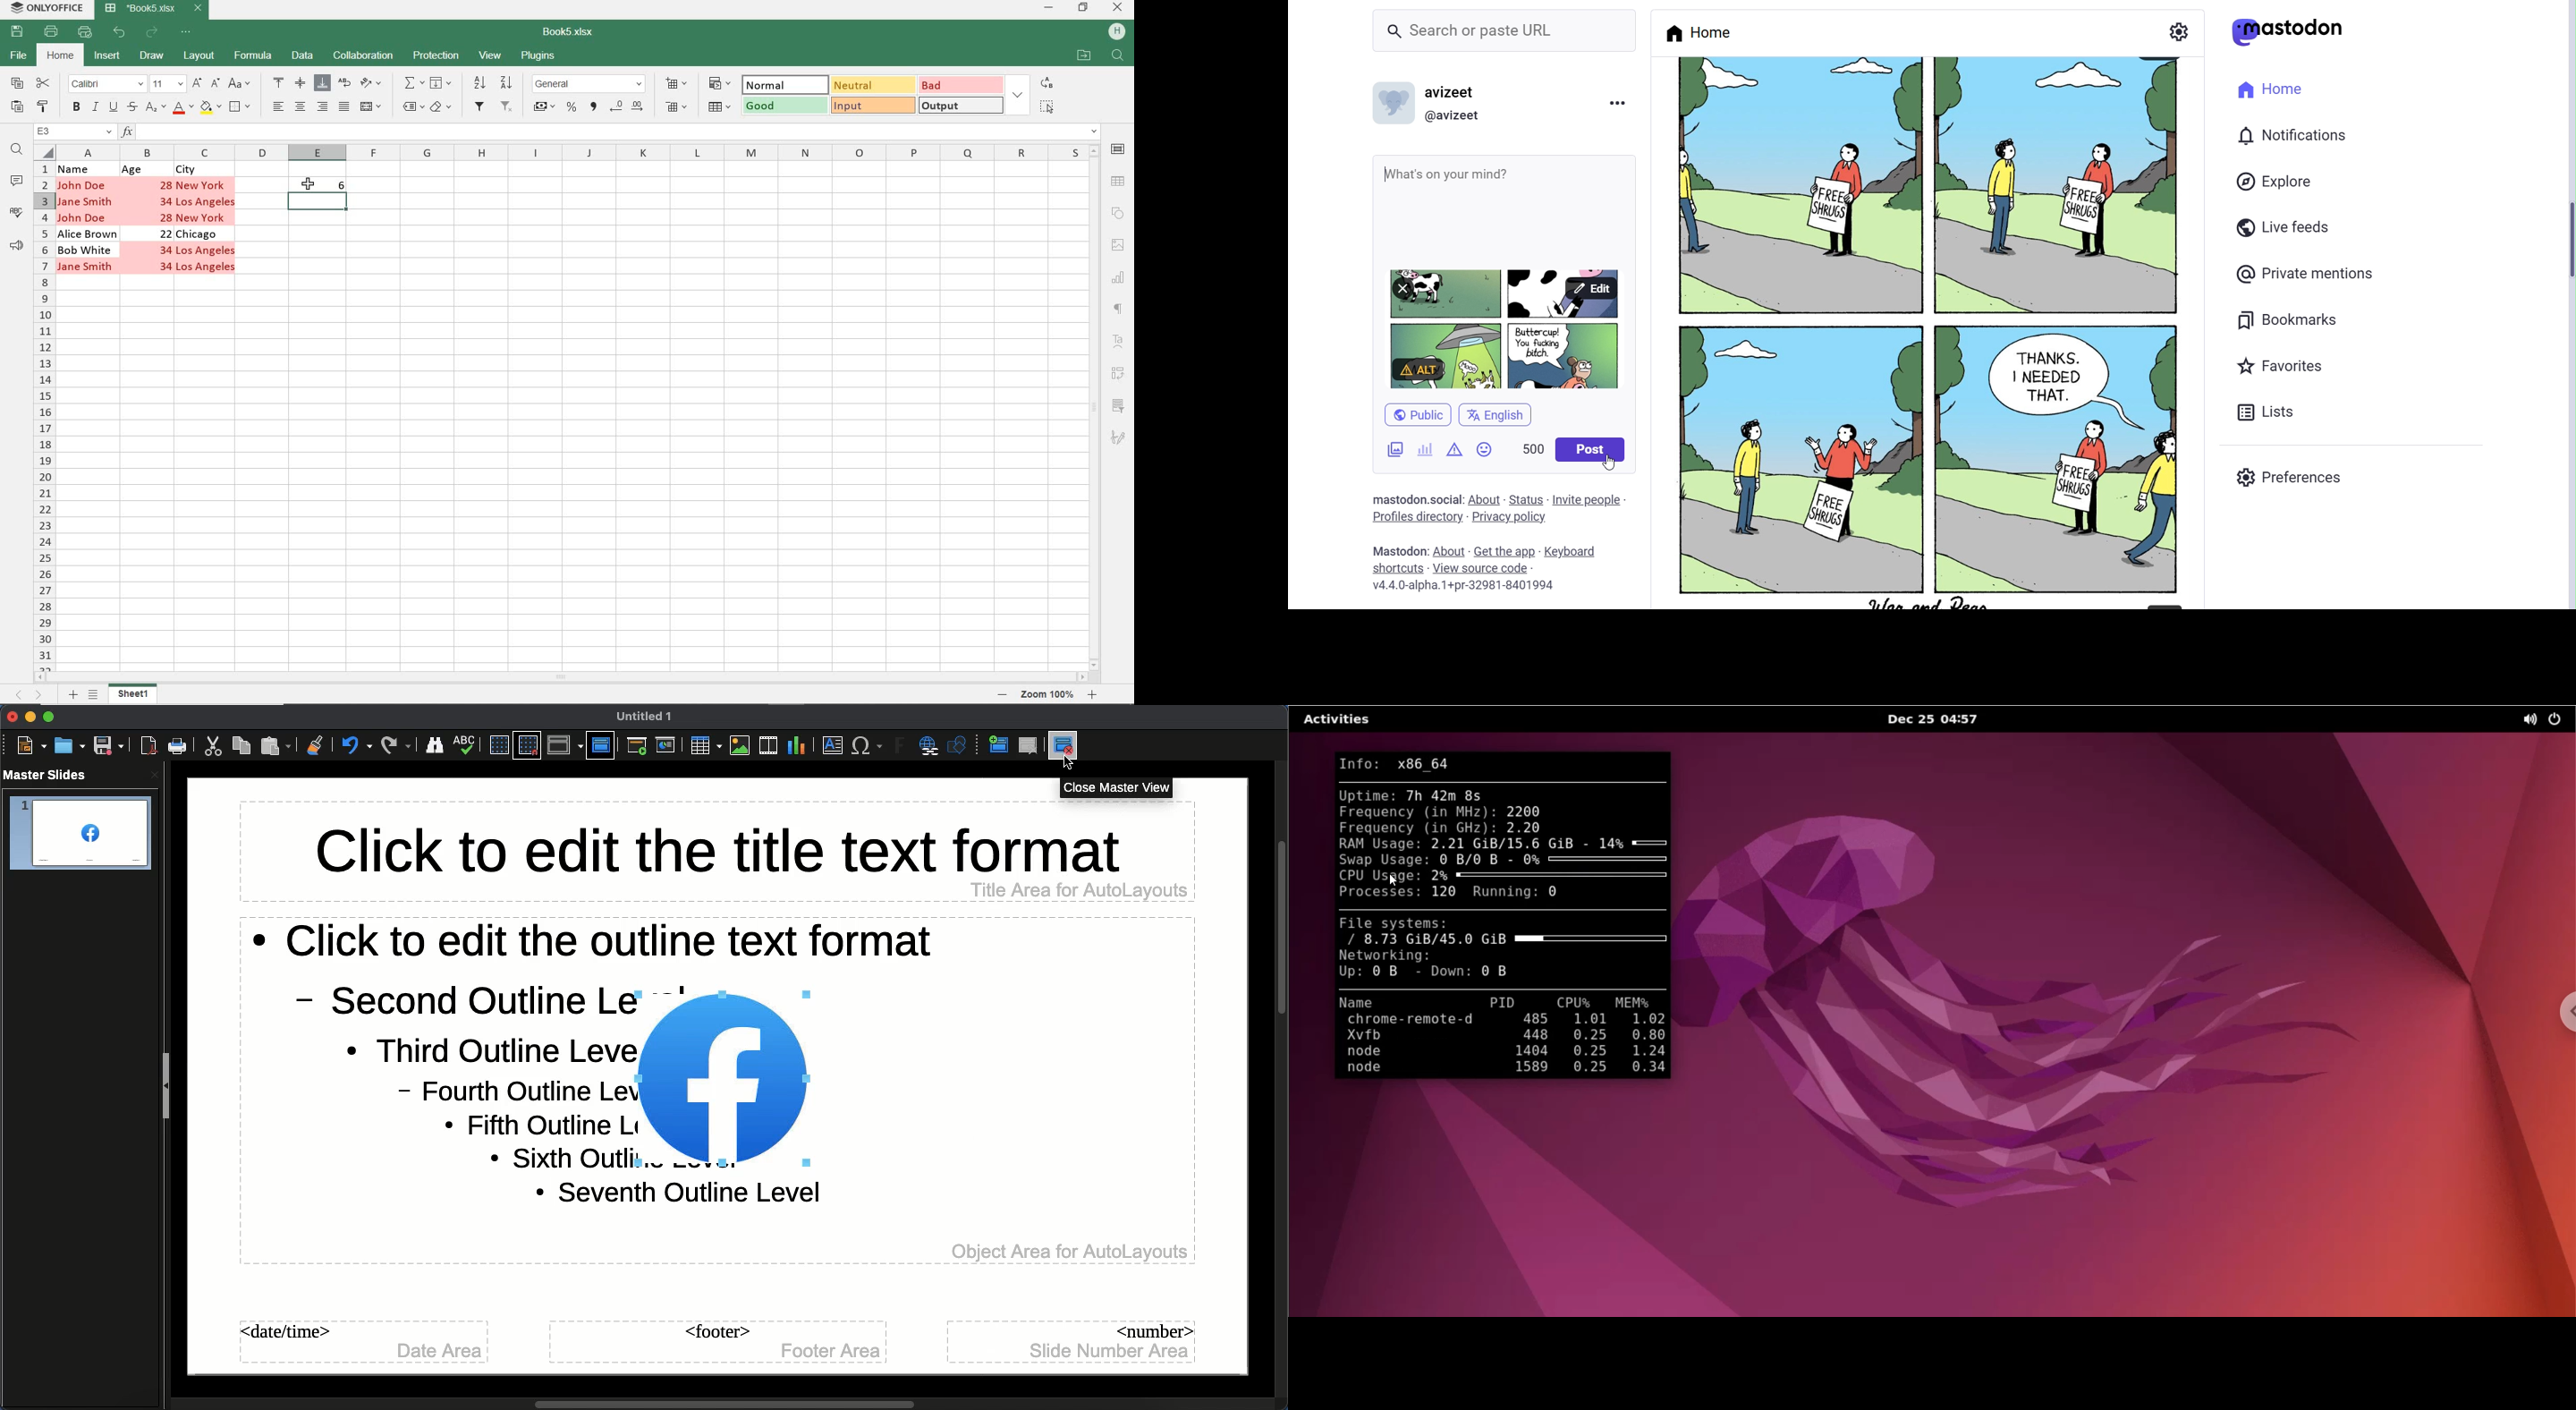  Describe the element at coordinates (610, 131) in the screenshot. I see `INSERT FUNCTION` at that location.